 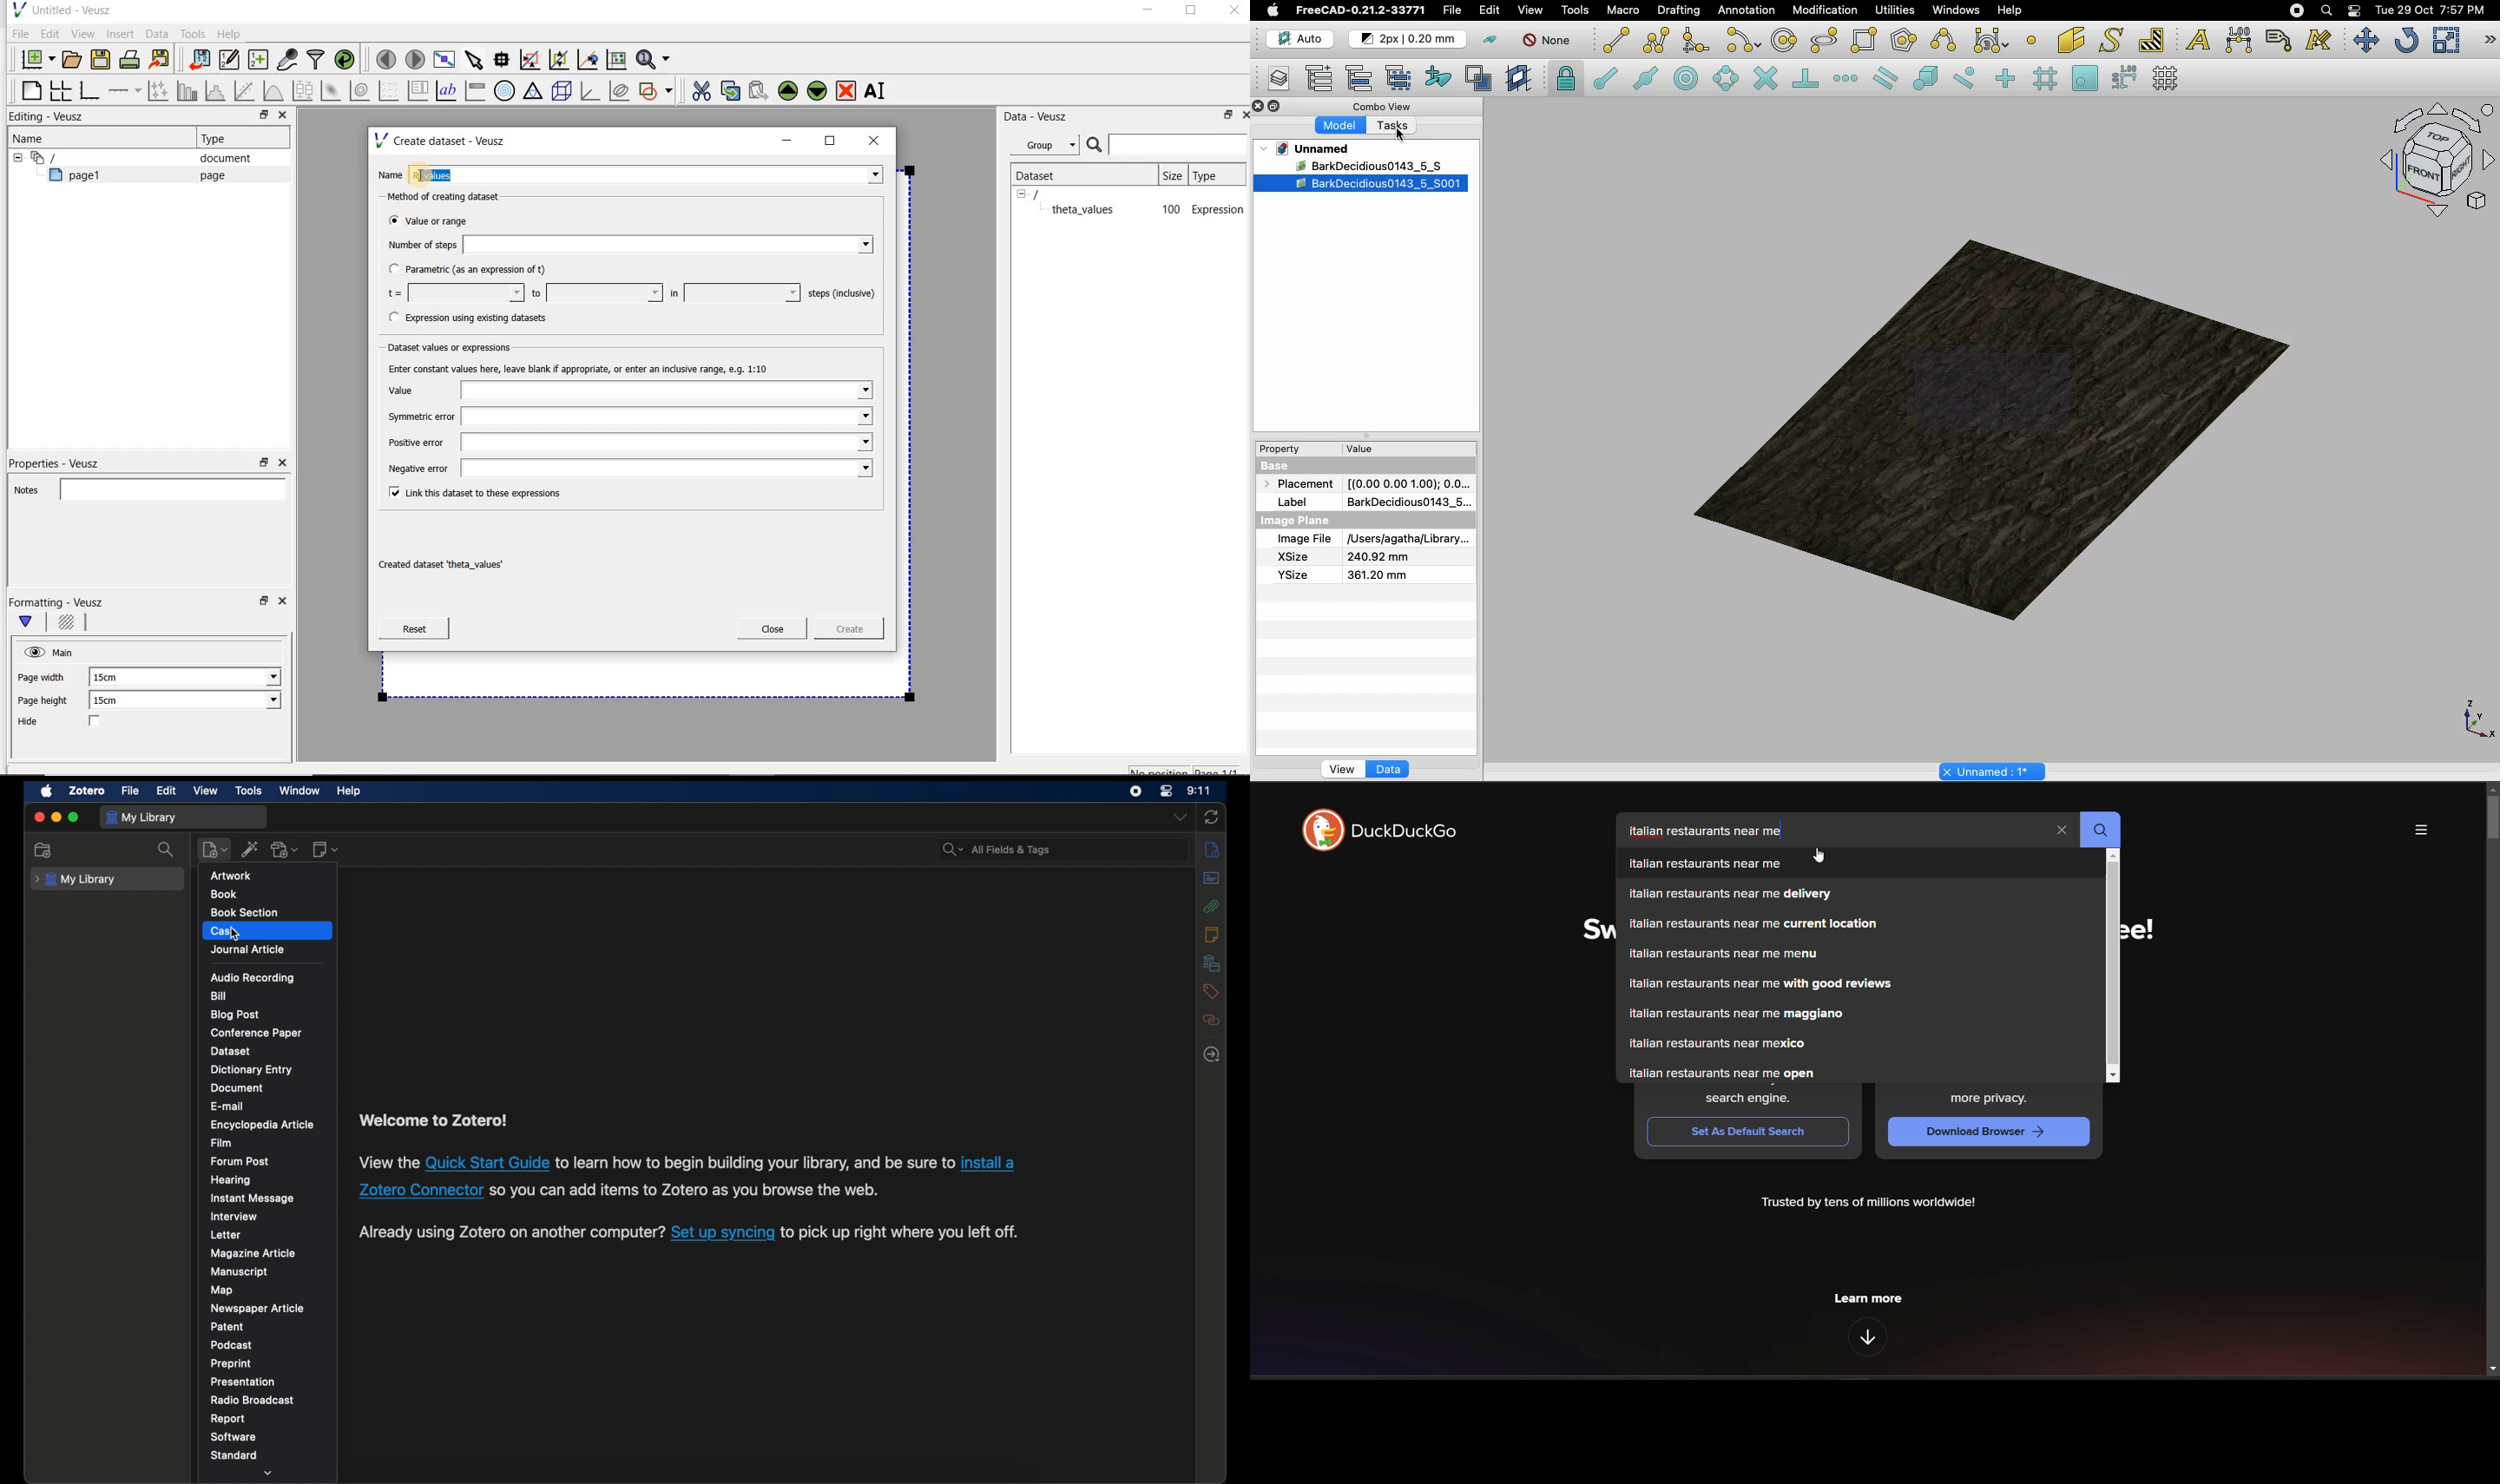 What do you see at coordinates (1681, 10) in the screenshot?
I see `Drafting` at bounding box center [1681, 10].